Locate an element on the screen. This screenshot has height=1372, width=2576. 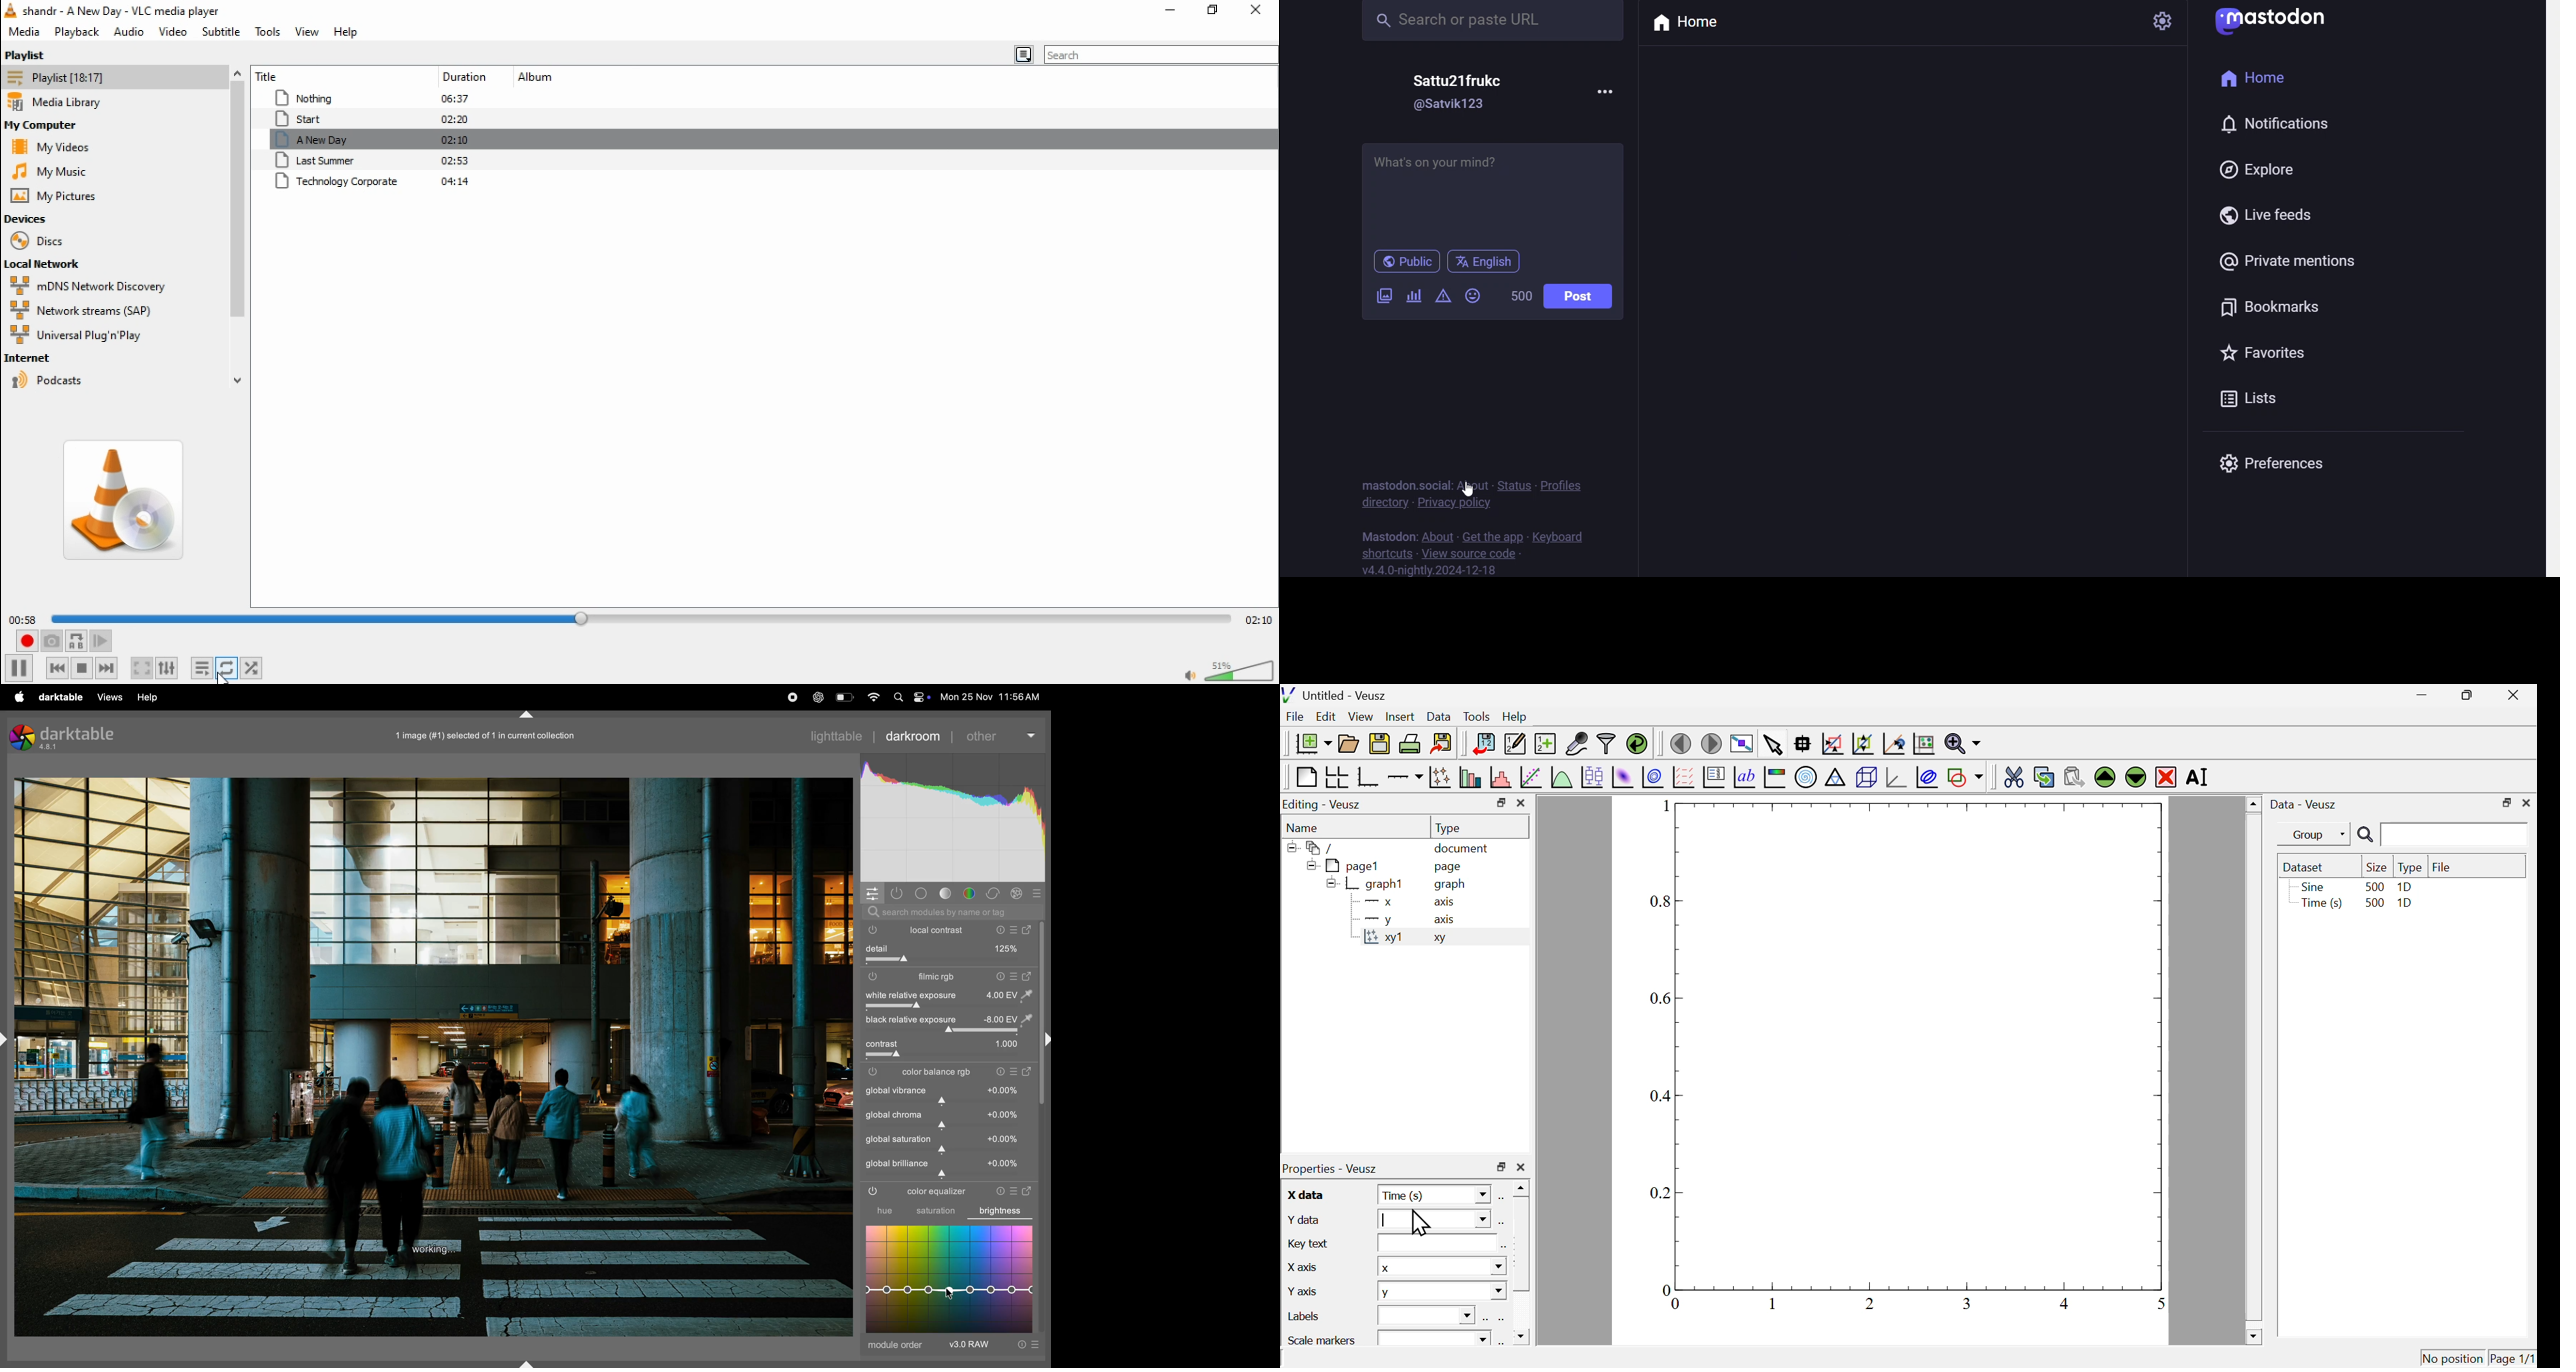
file is located at coordinates (1296, 718).